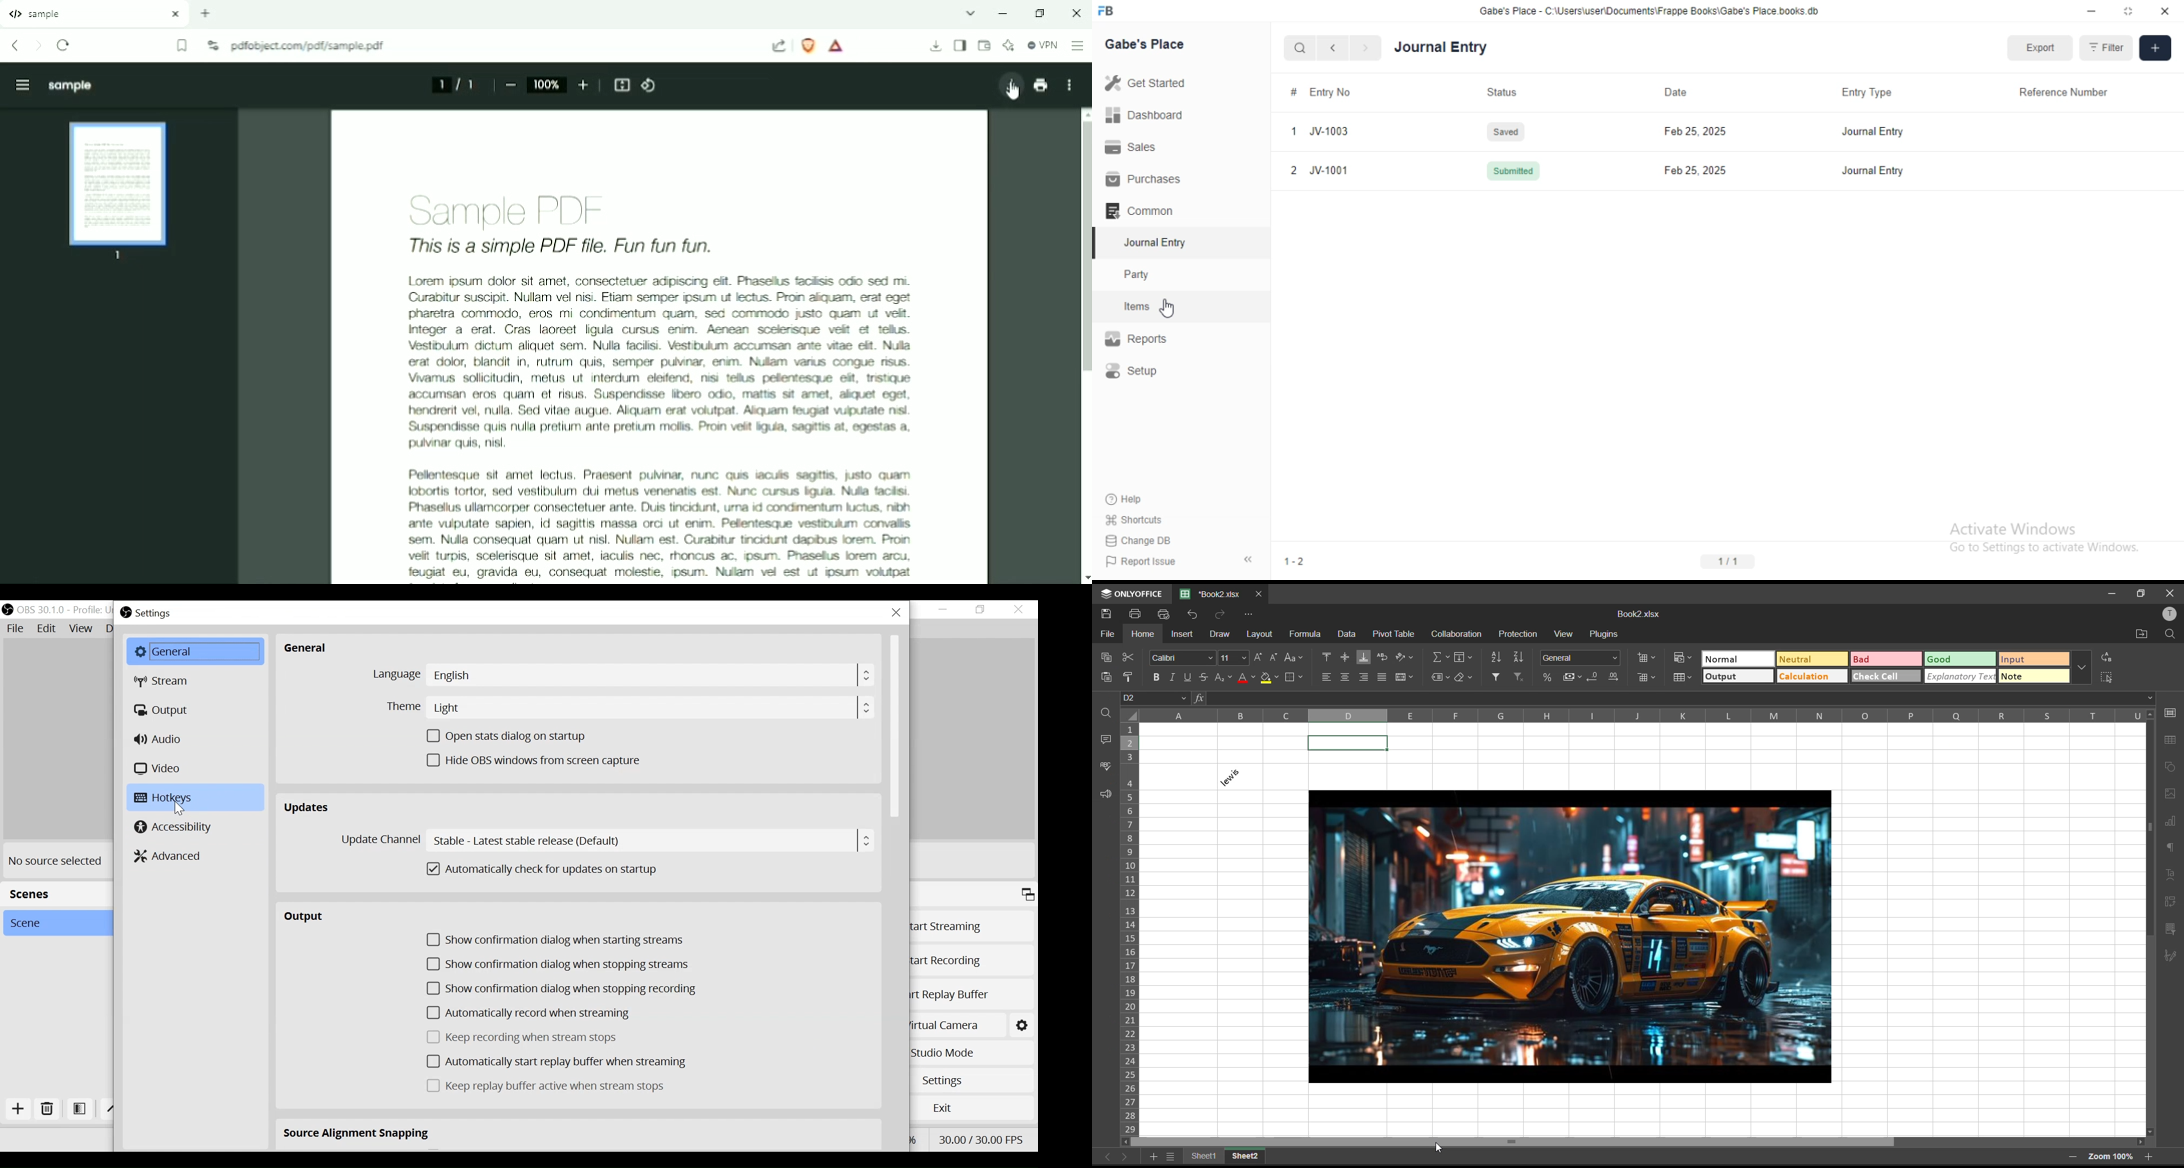 This screenshot has height=1176, width=2184. What do you see at coordinates (1363, 49) in the screenshot?
I see `next` at bounding box center [1363, 49].